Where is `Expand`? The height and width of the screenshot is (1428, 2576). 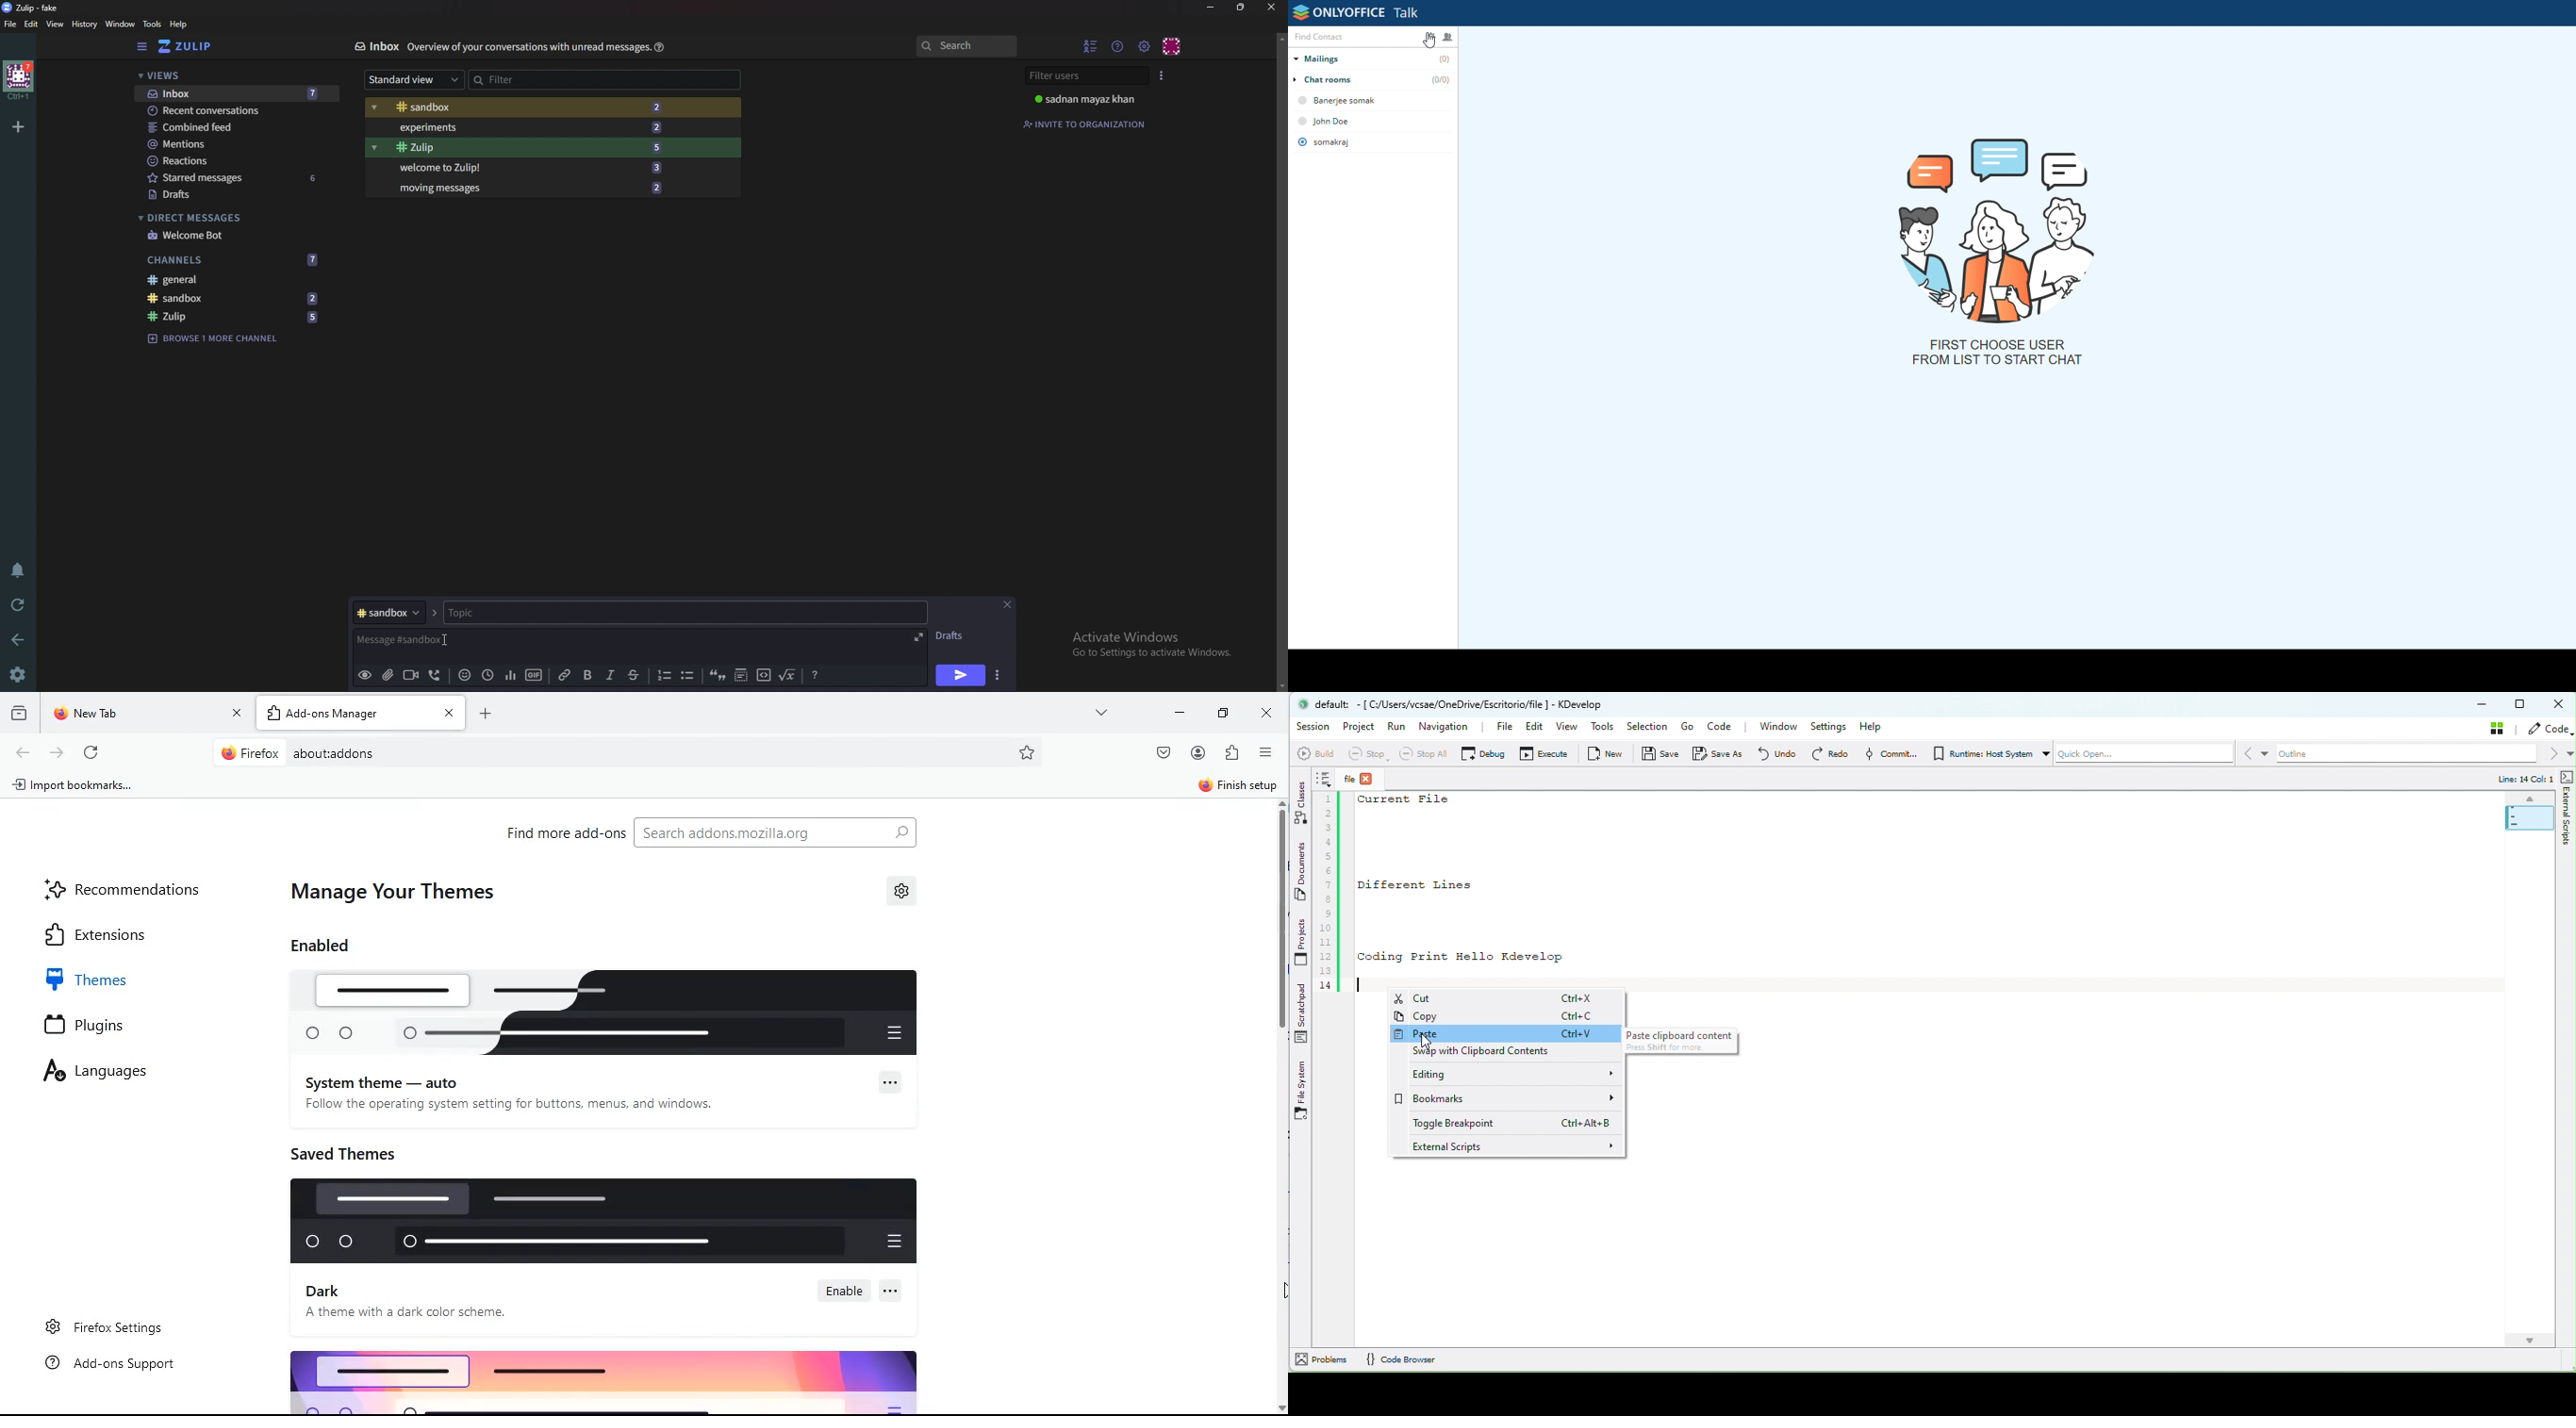 Expand is located at coordinates (917, 636).